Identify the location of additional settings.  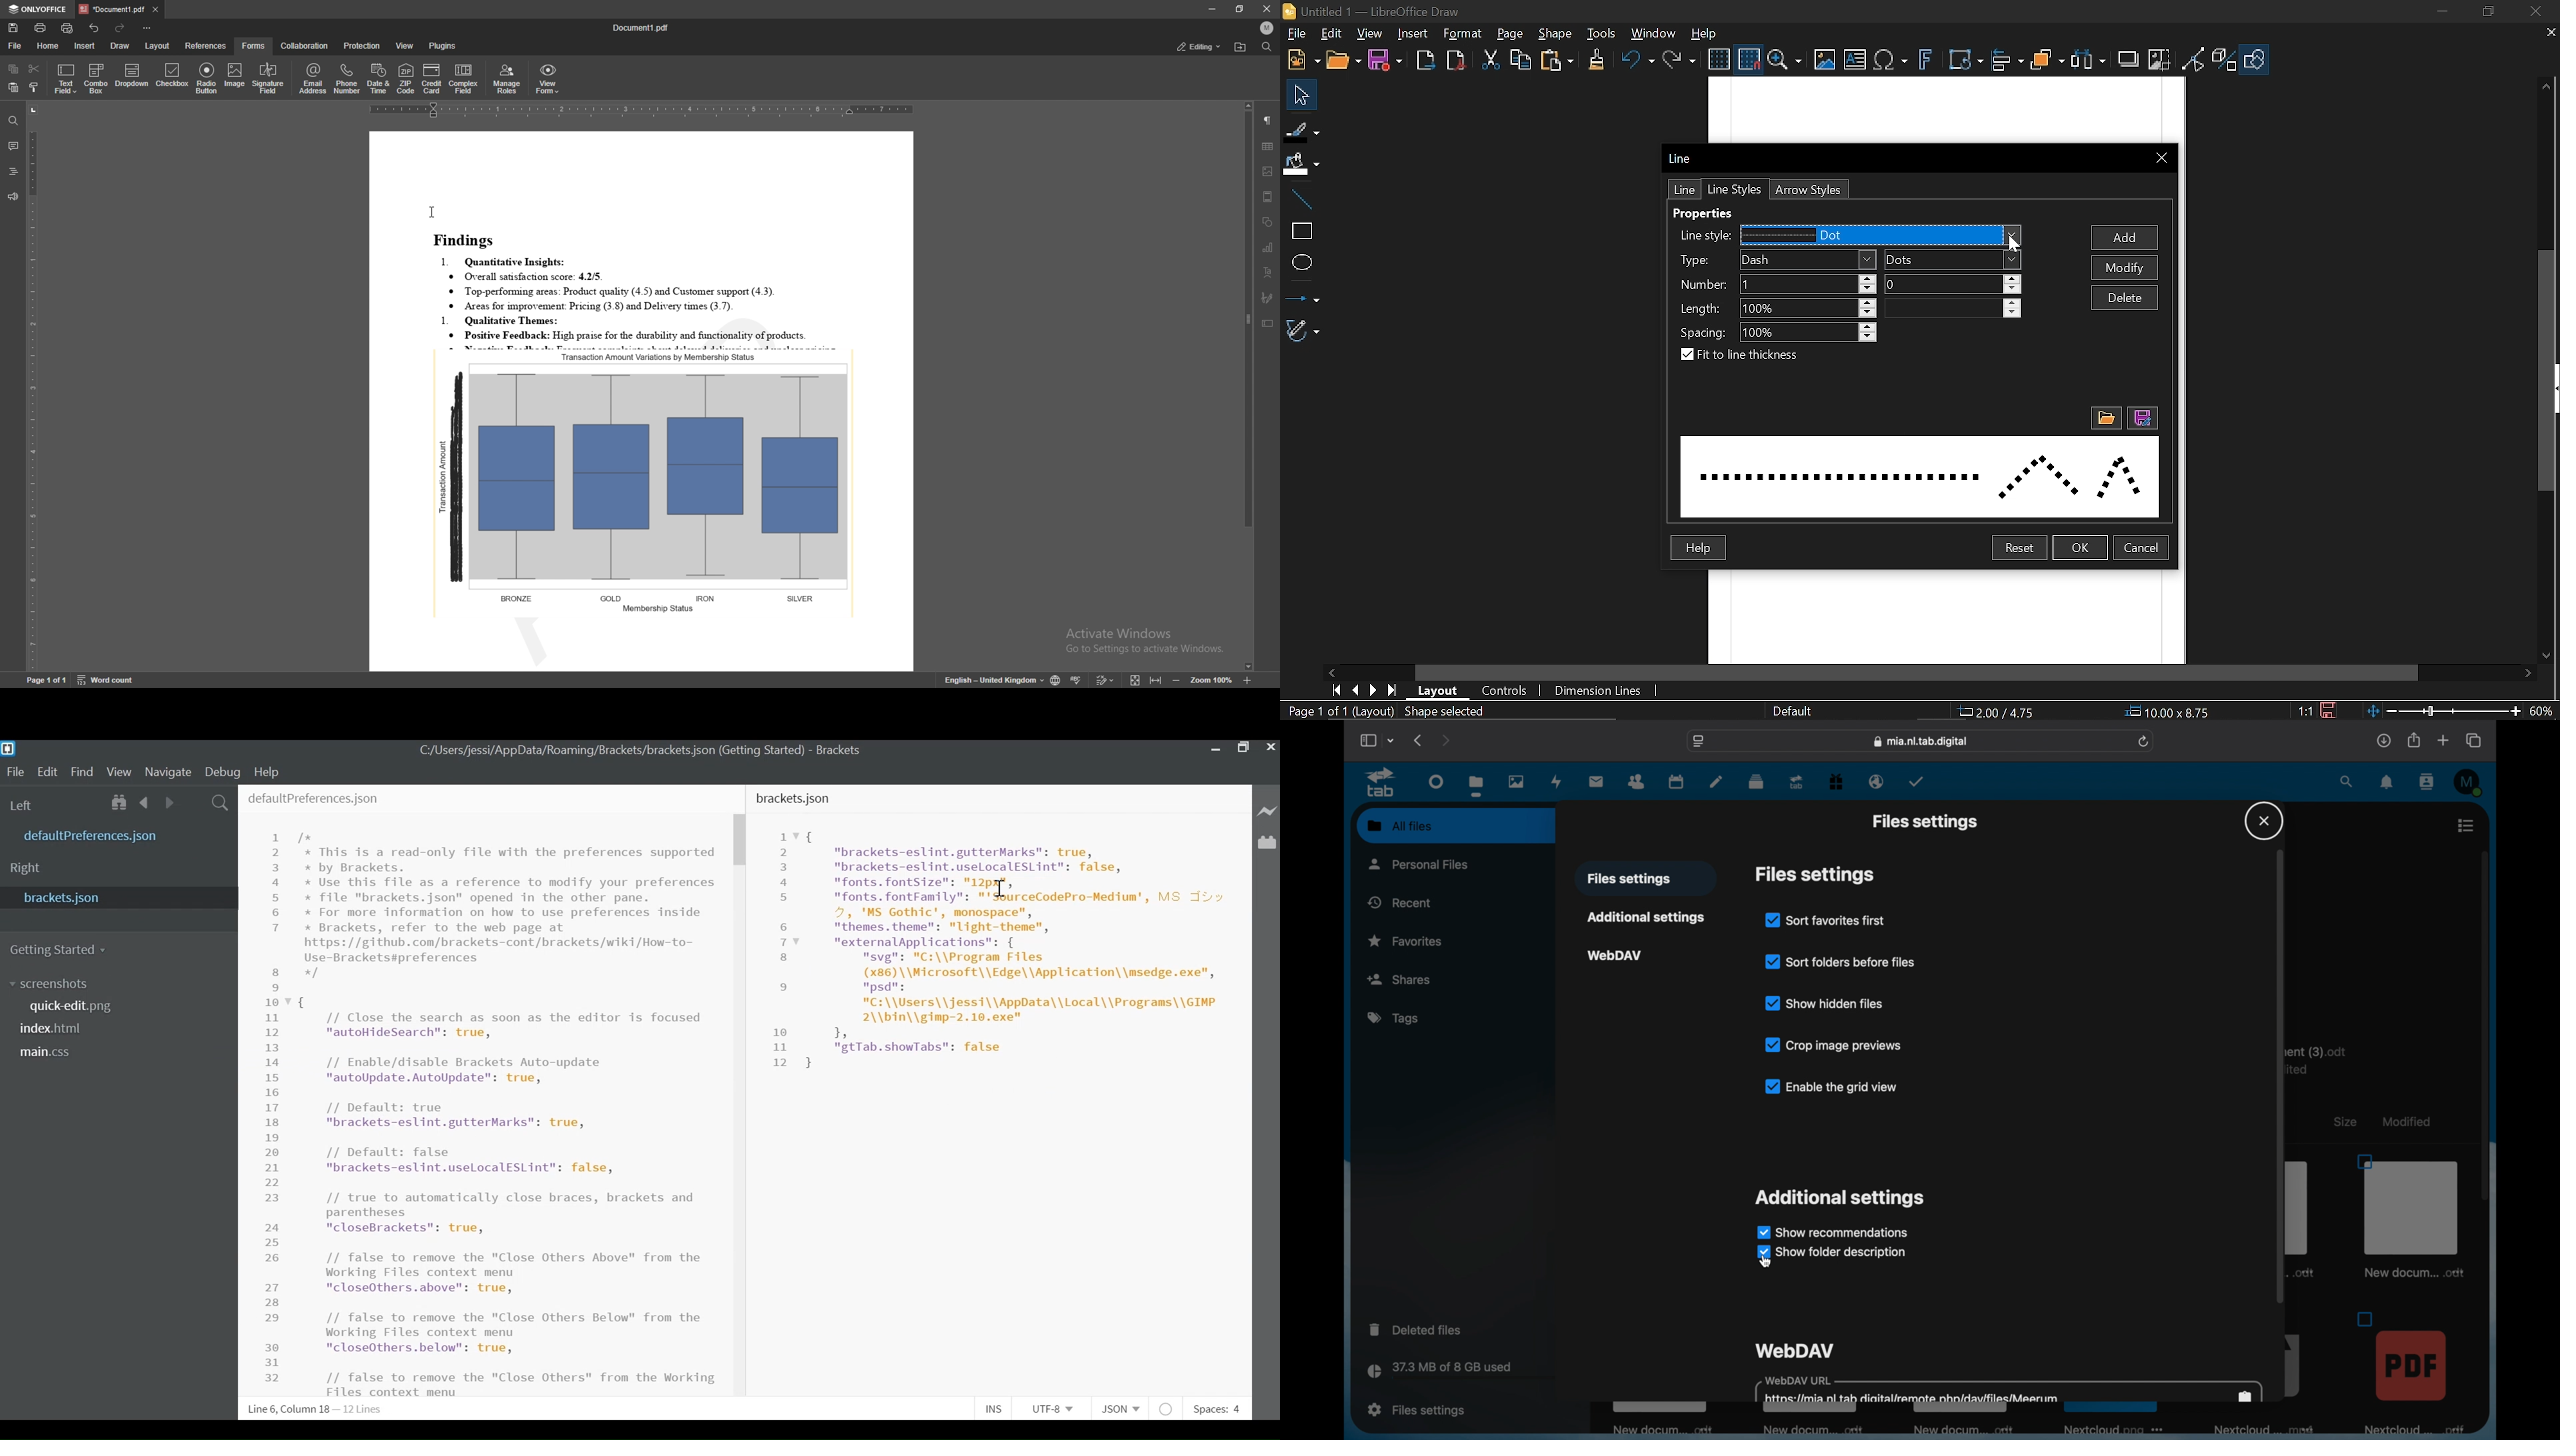
(1645, 917).